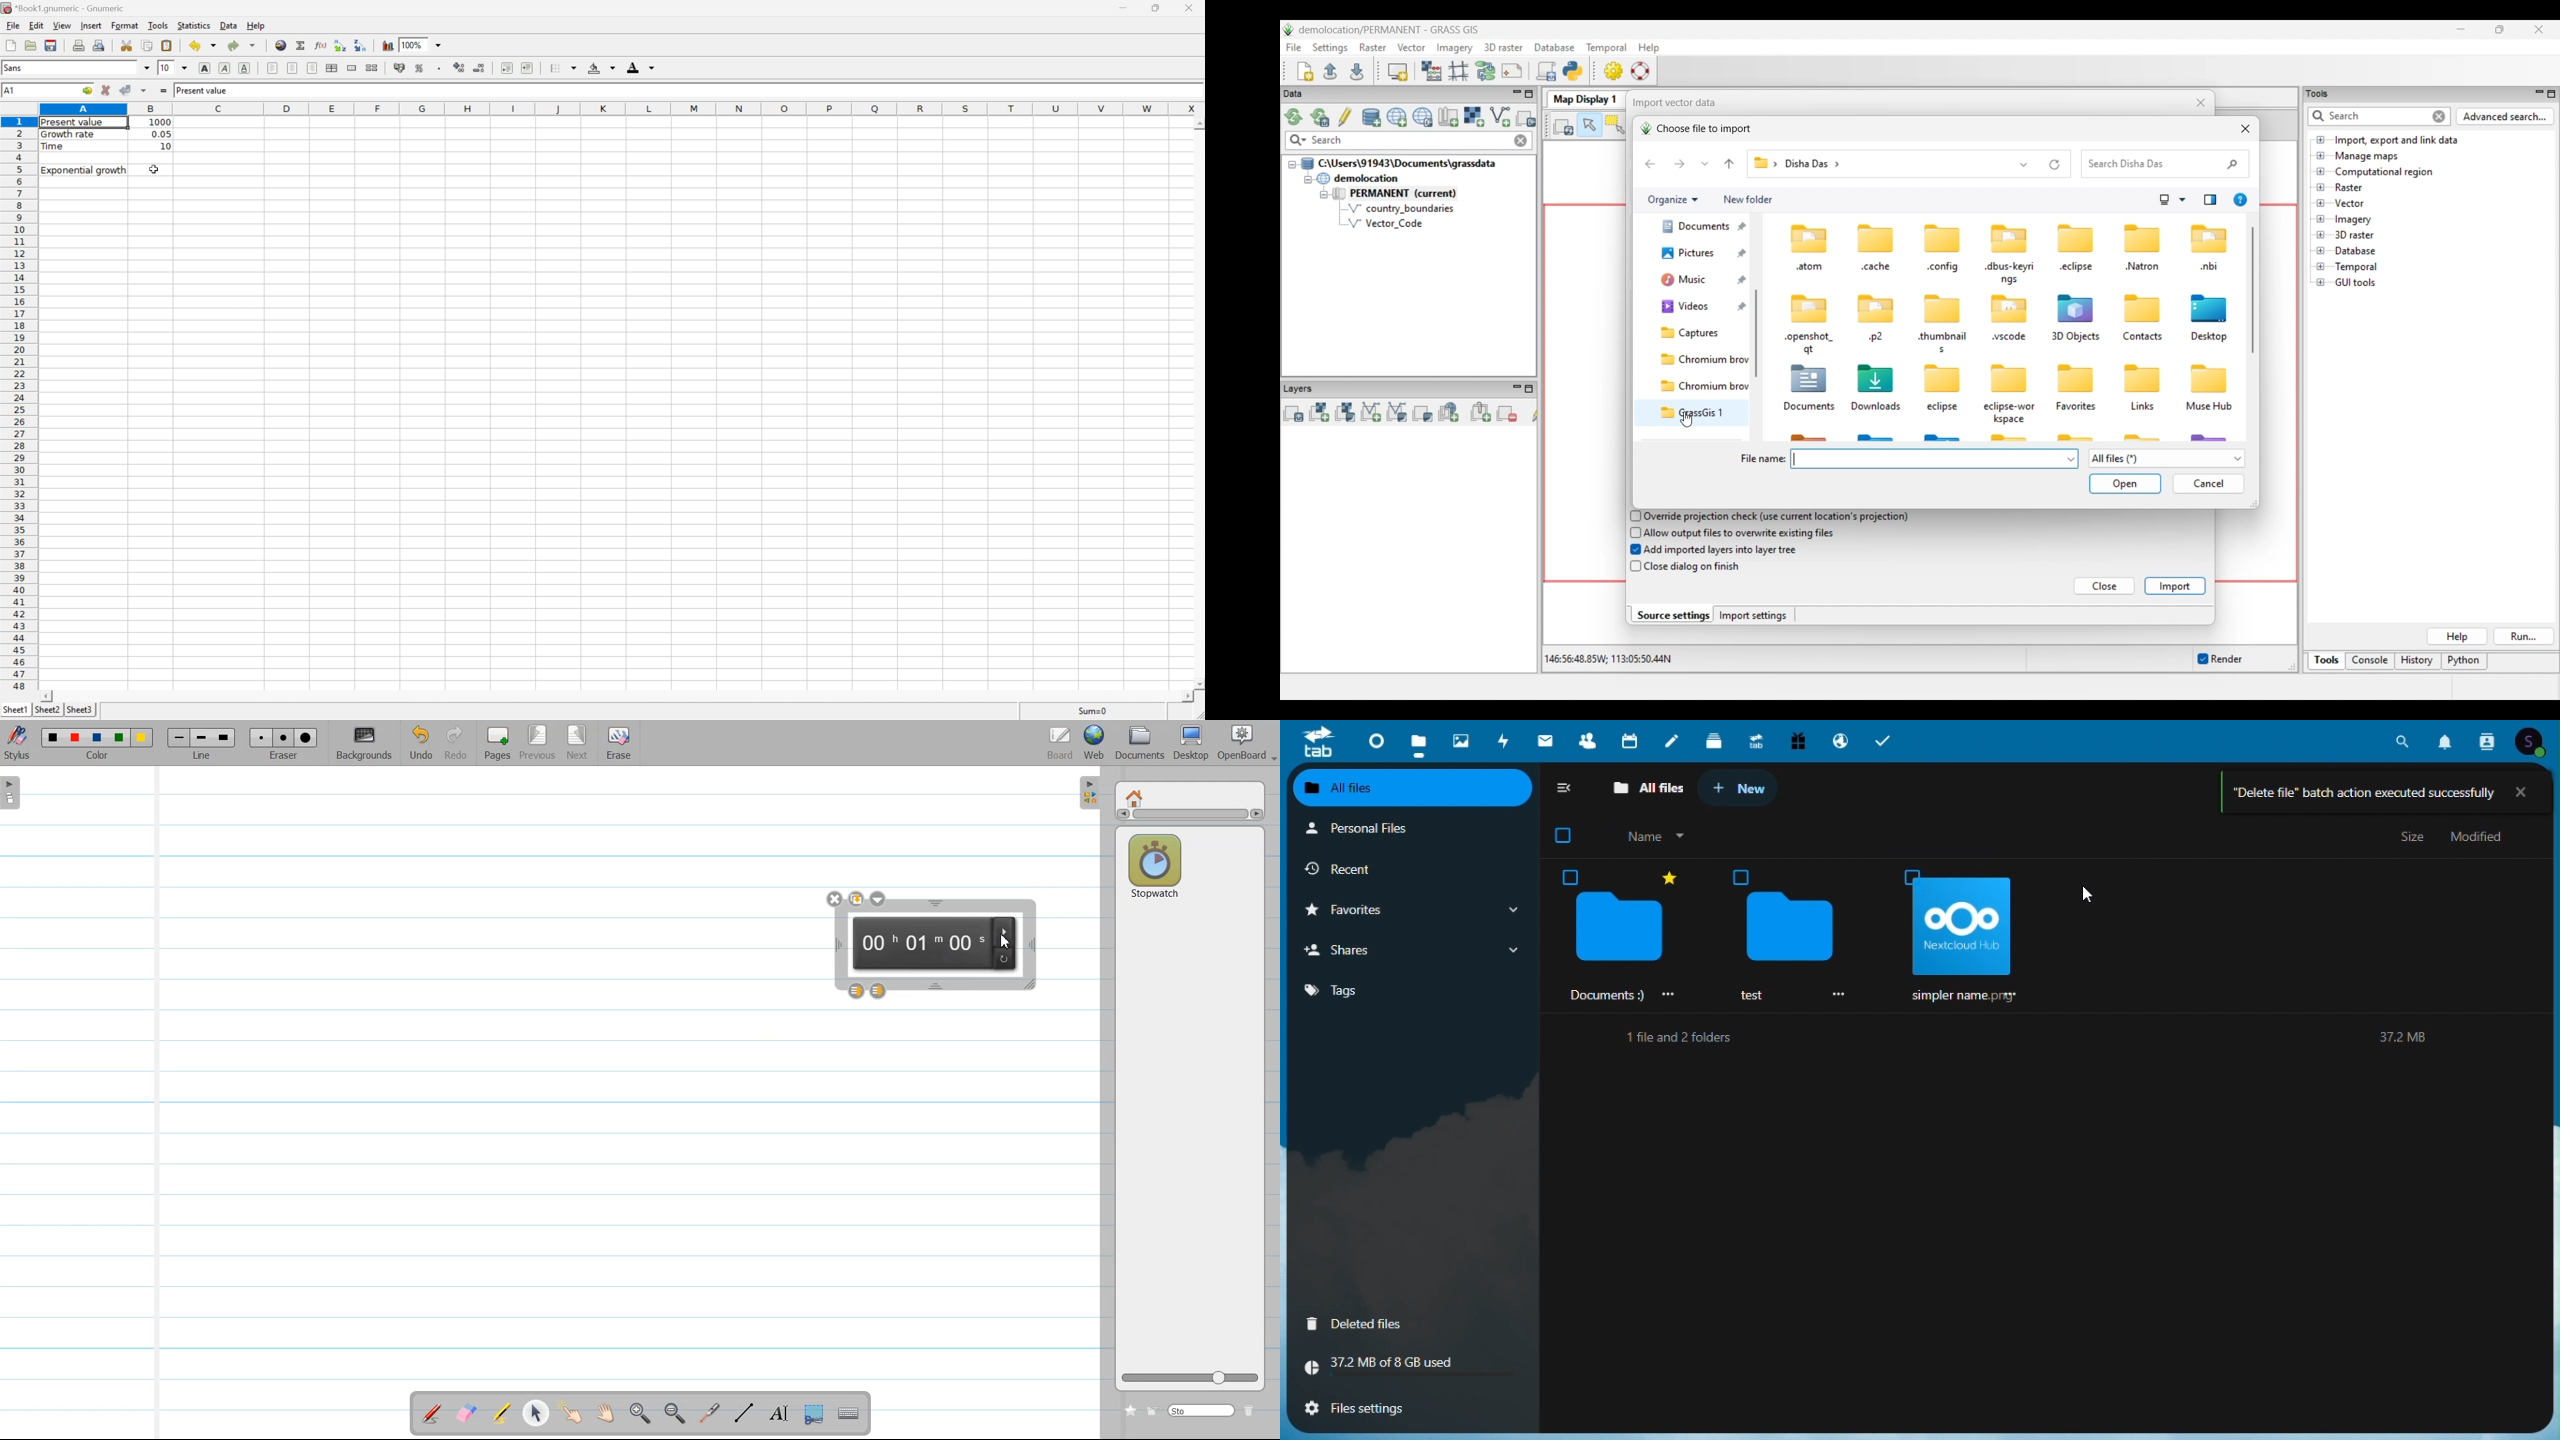 This screenshot has height=1456, width=2576. What do you see at coordinates (1959, 934) in the screenshot?
I see `Selected files` at bounding box center [1959, 934].